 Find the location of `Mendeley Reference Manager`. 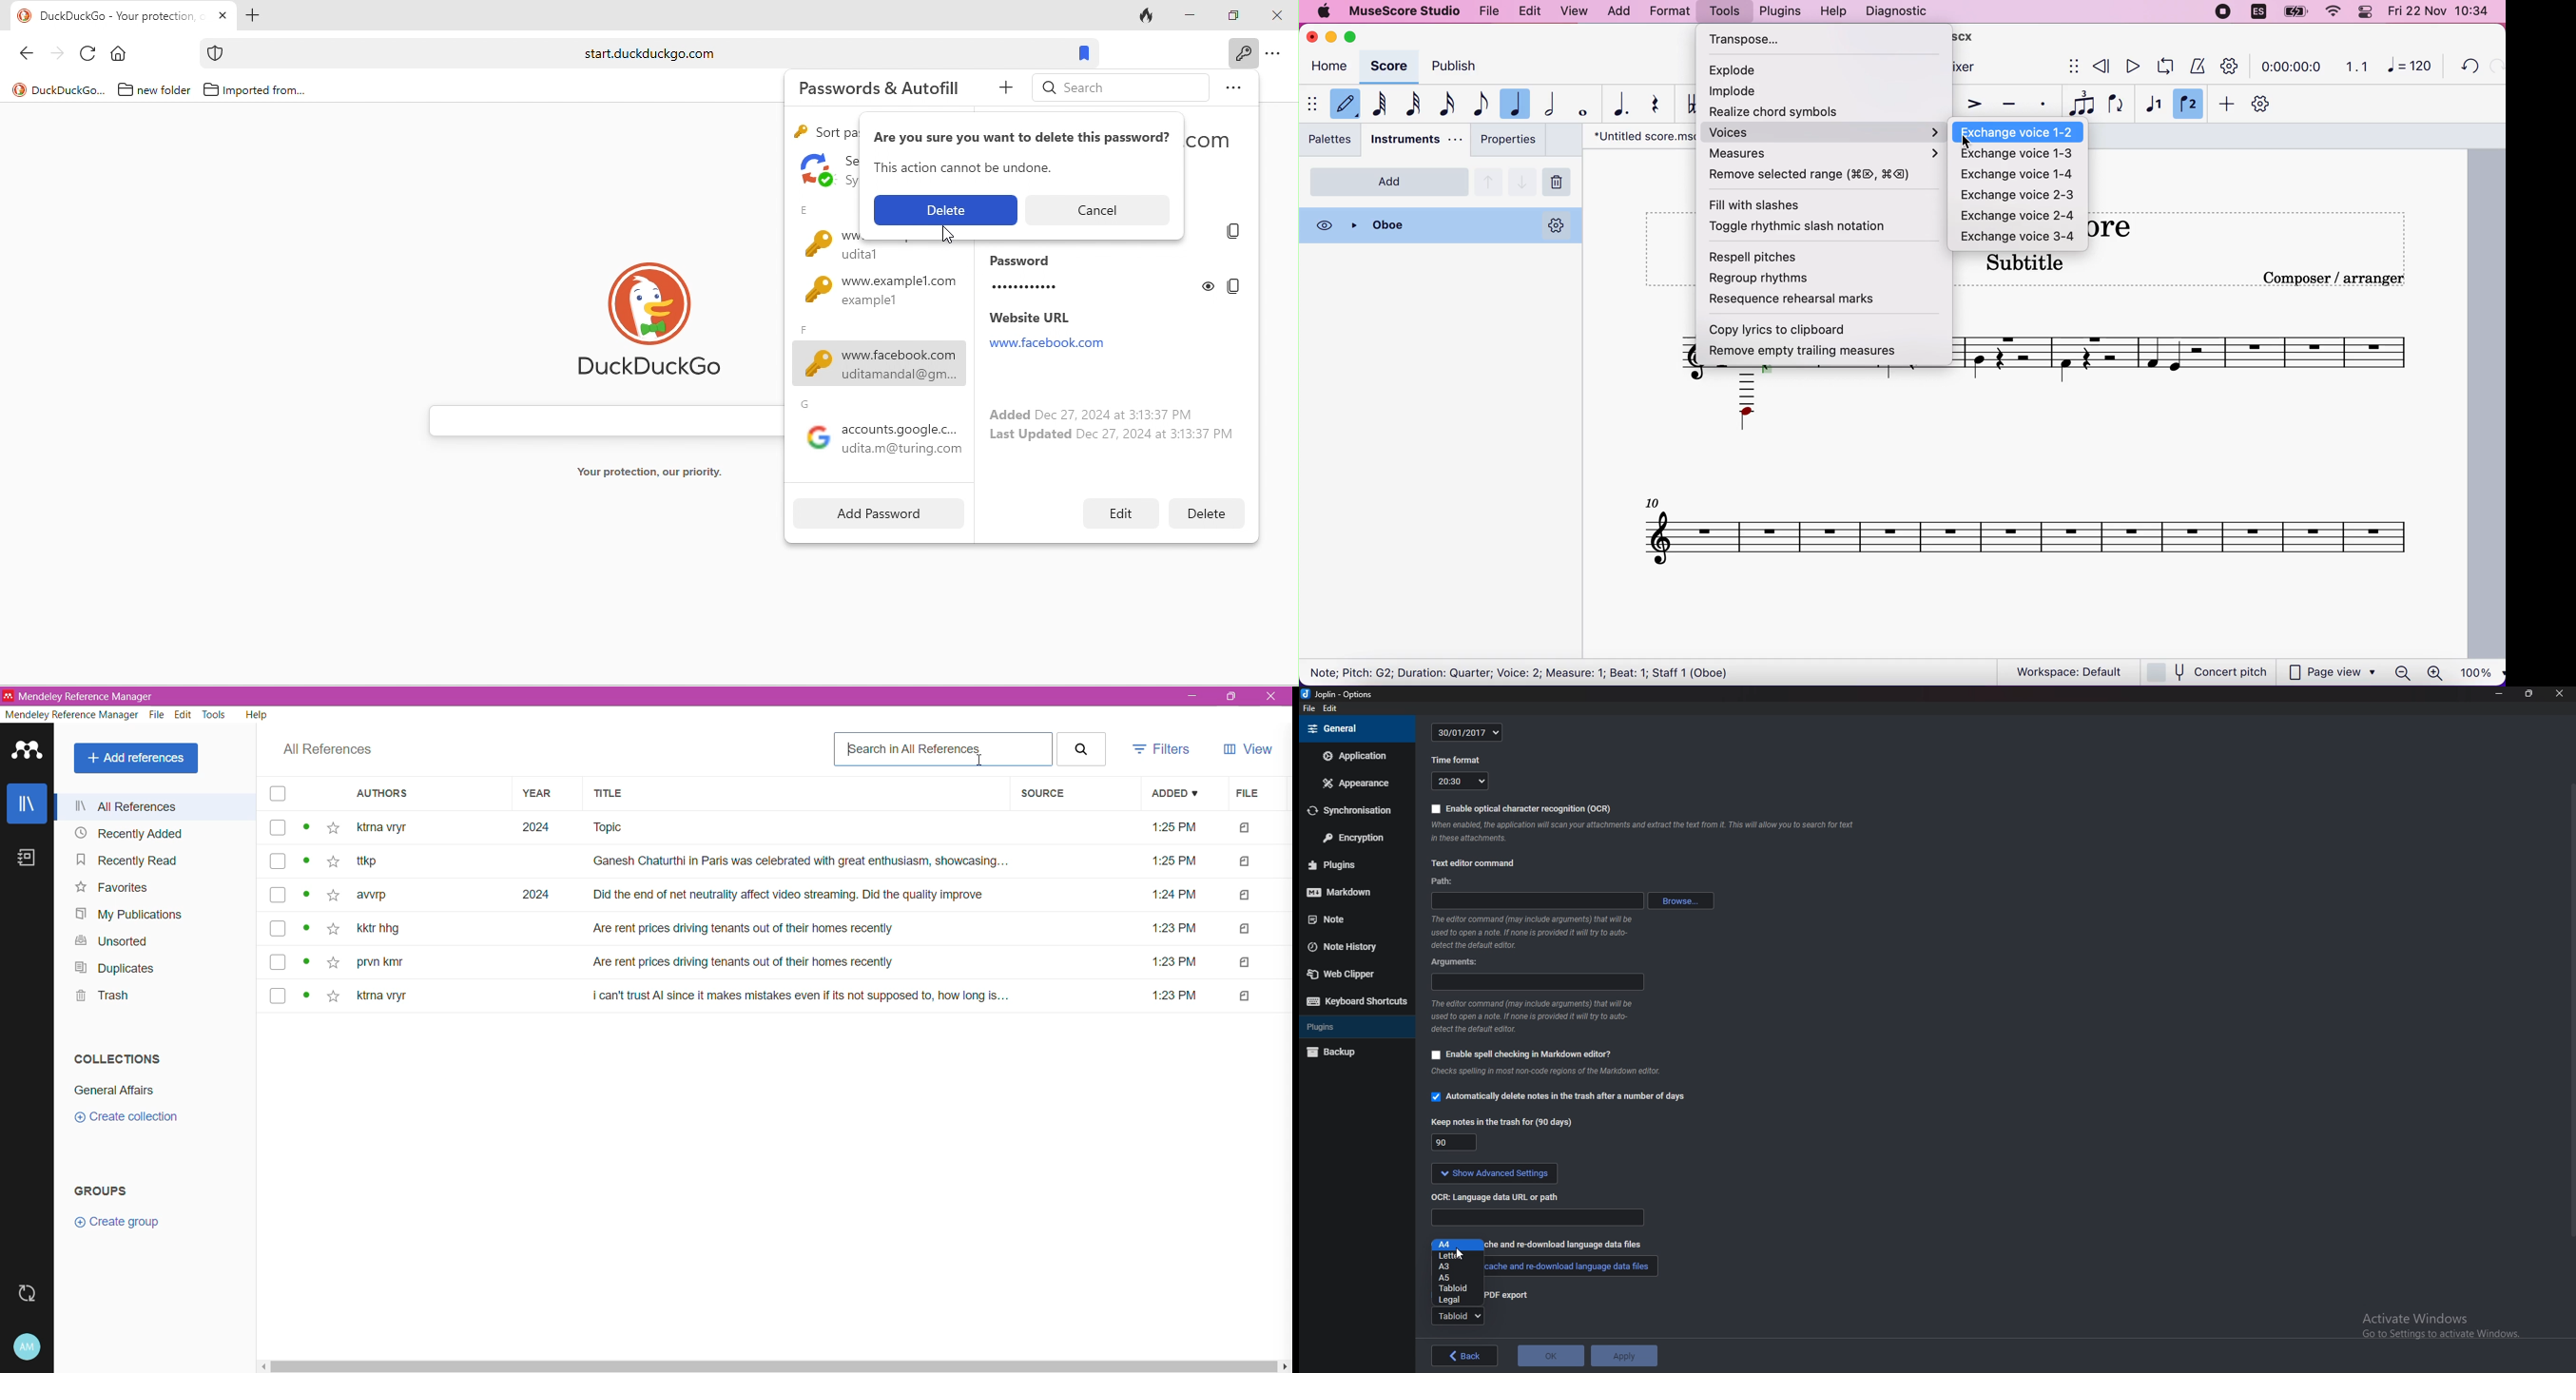

Mendeley Reference Manager is located at coordinates (71, 715).